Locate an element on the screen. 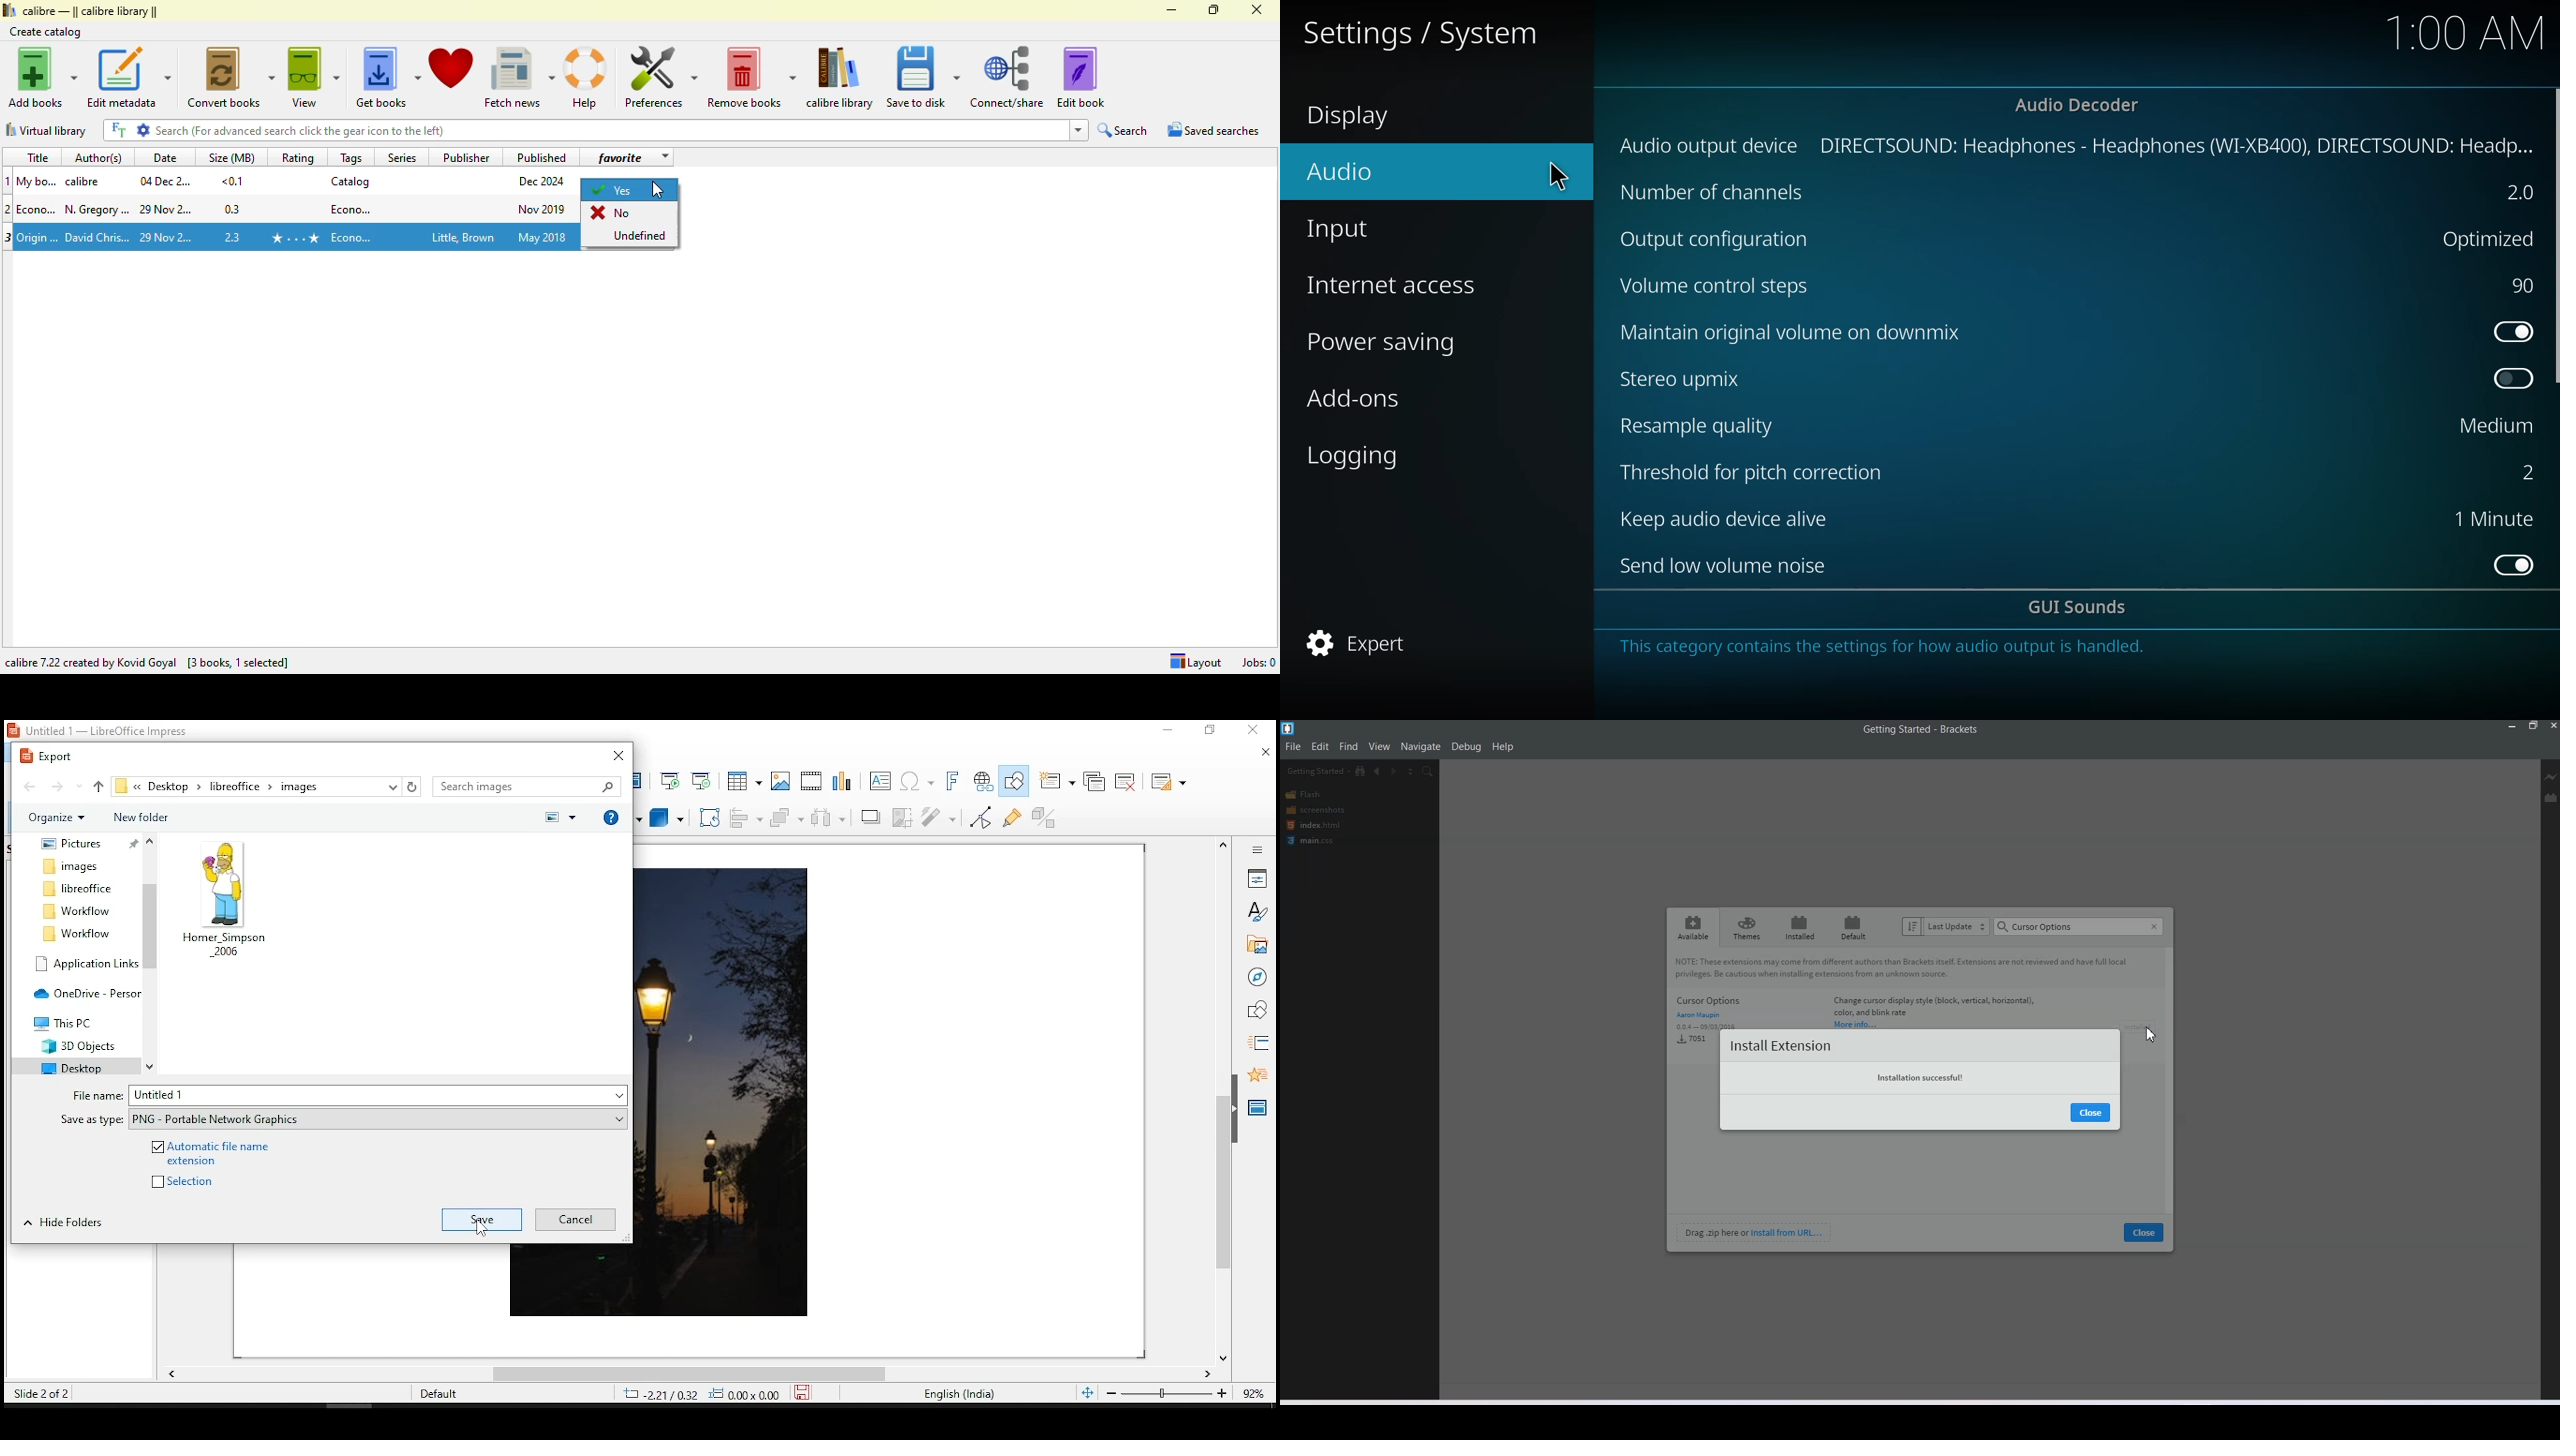 This screenshot has width=2576, height=1456. Extension Manager is located at coordinates (2551, 797).